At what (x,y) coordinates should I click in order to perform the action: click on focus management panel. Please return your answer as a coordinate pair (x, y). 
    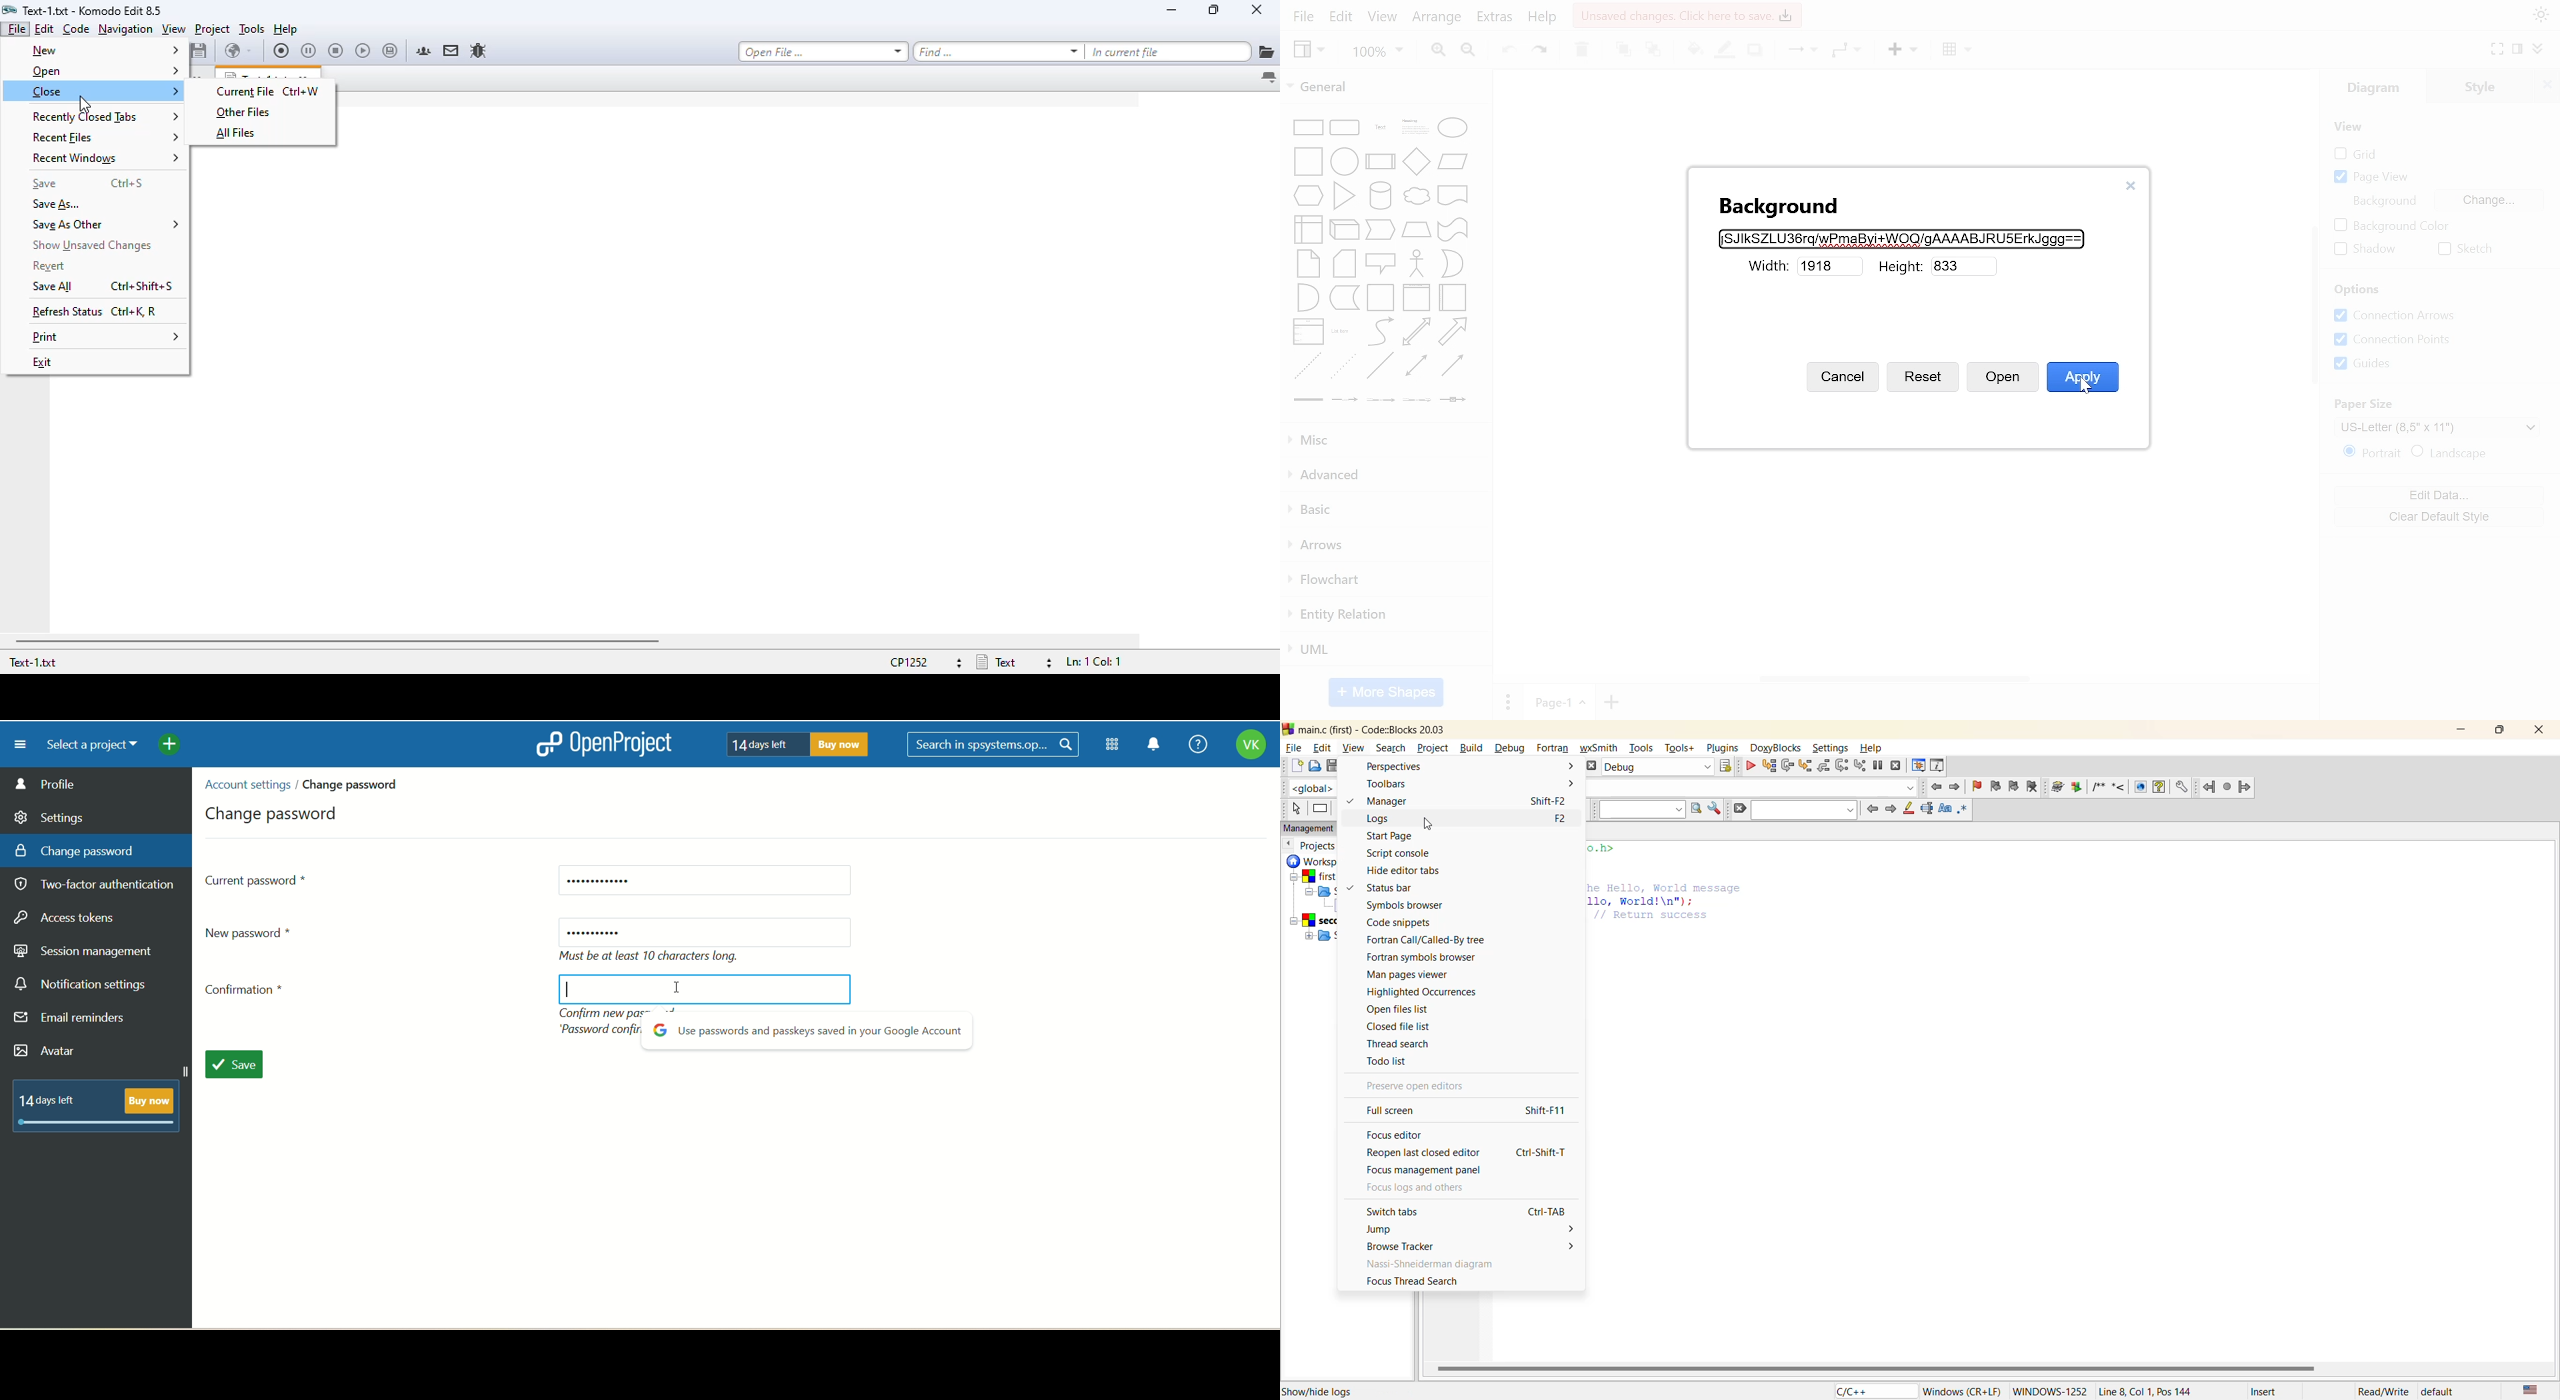
    Looking at the image, I should click on (1441, 1170).